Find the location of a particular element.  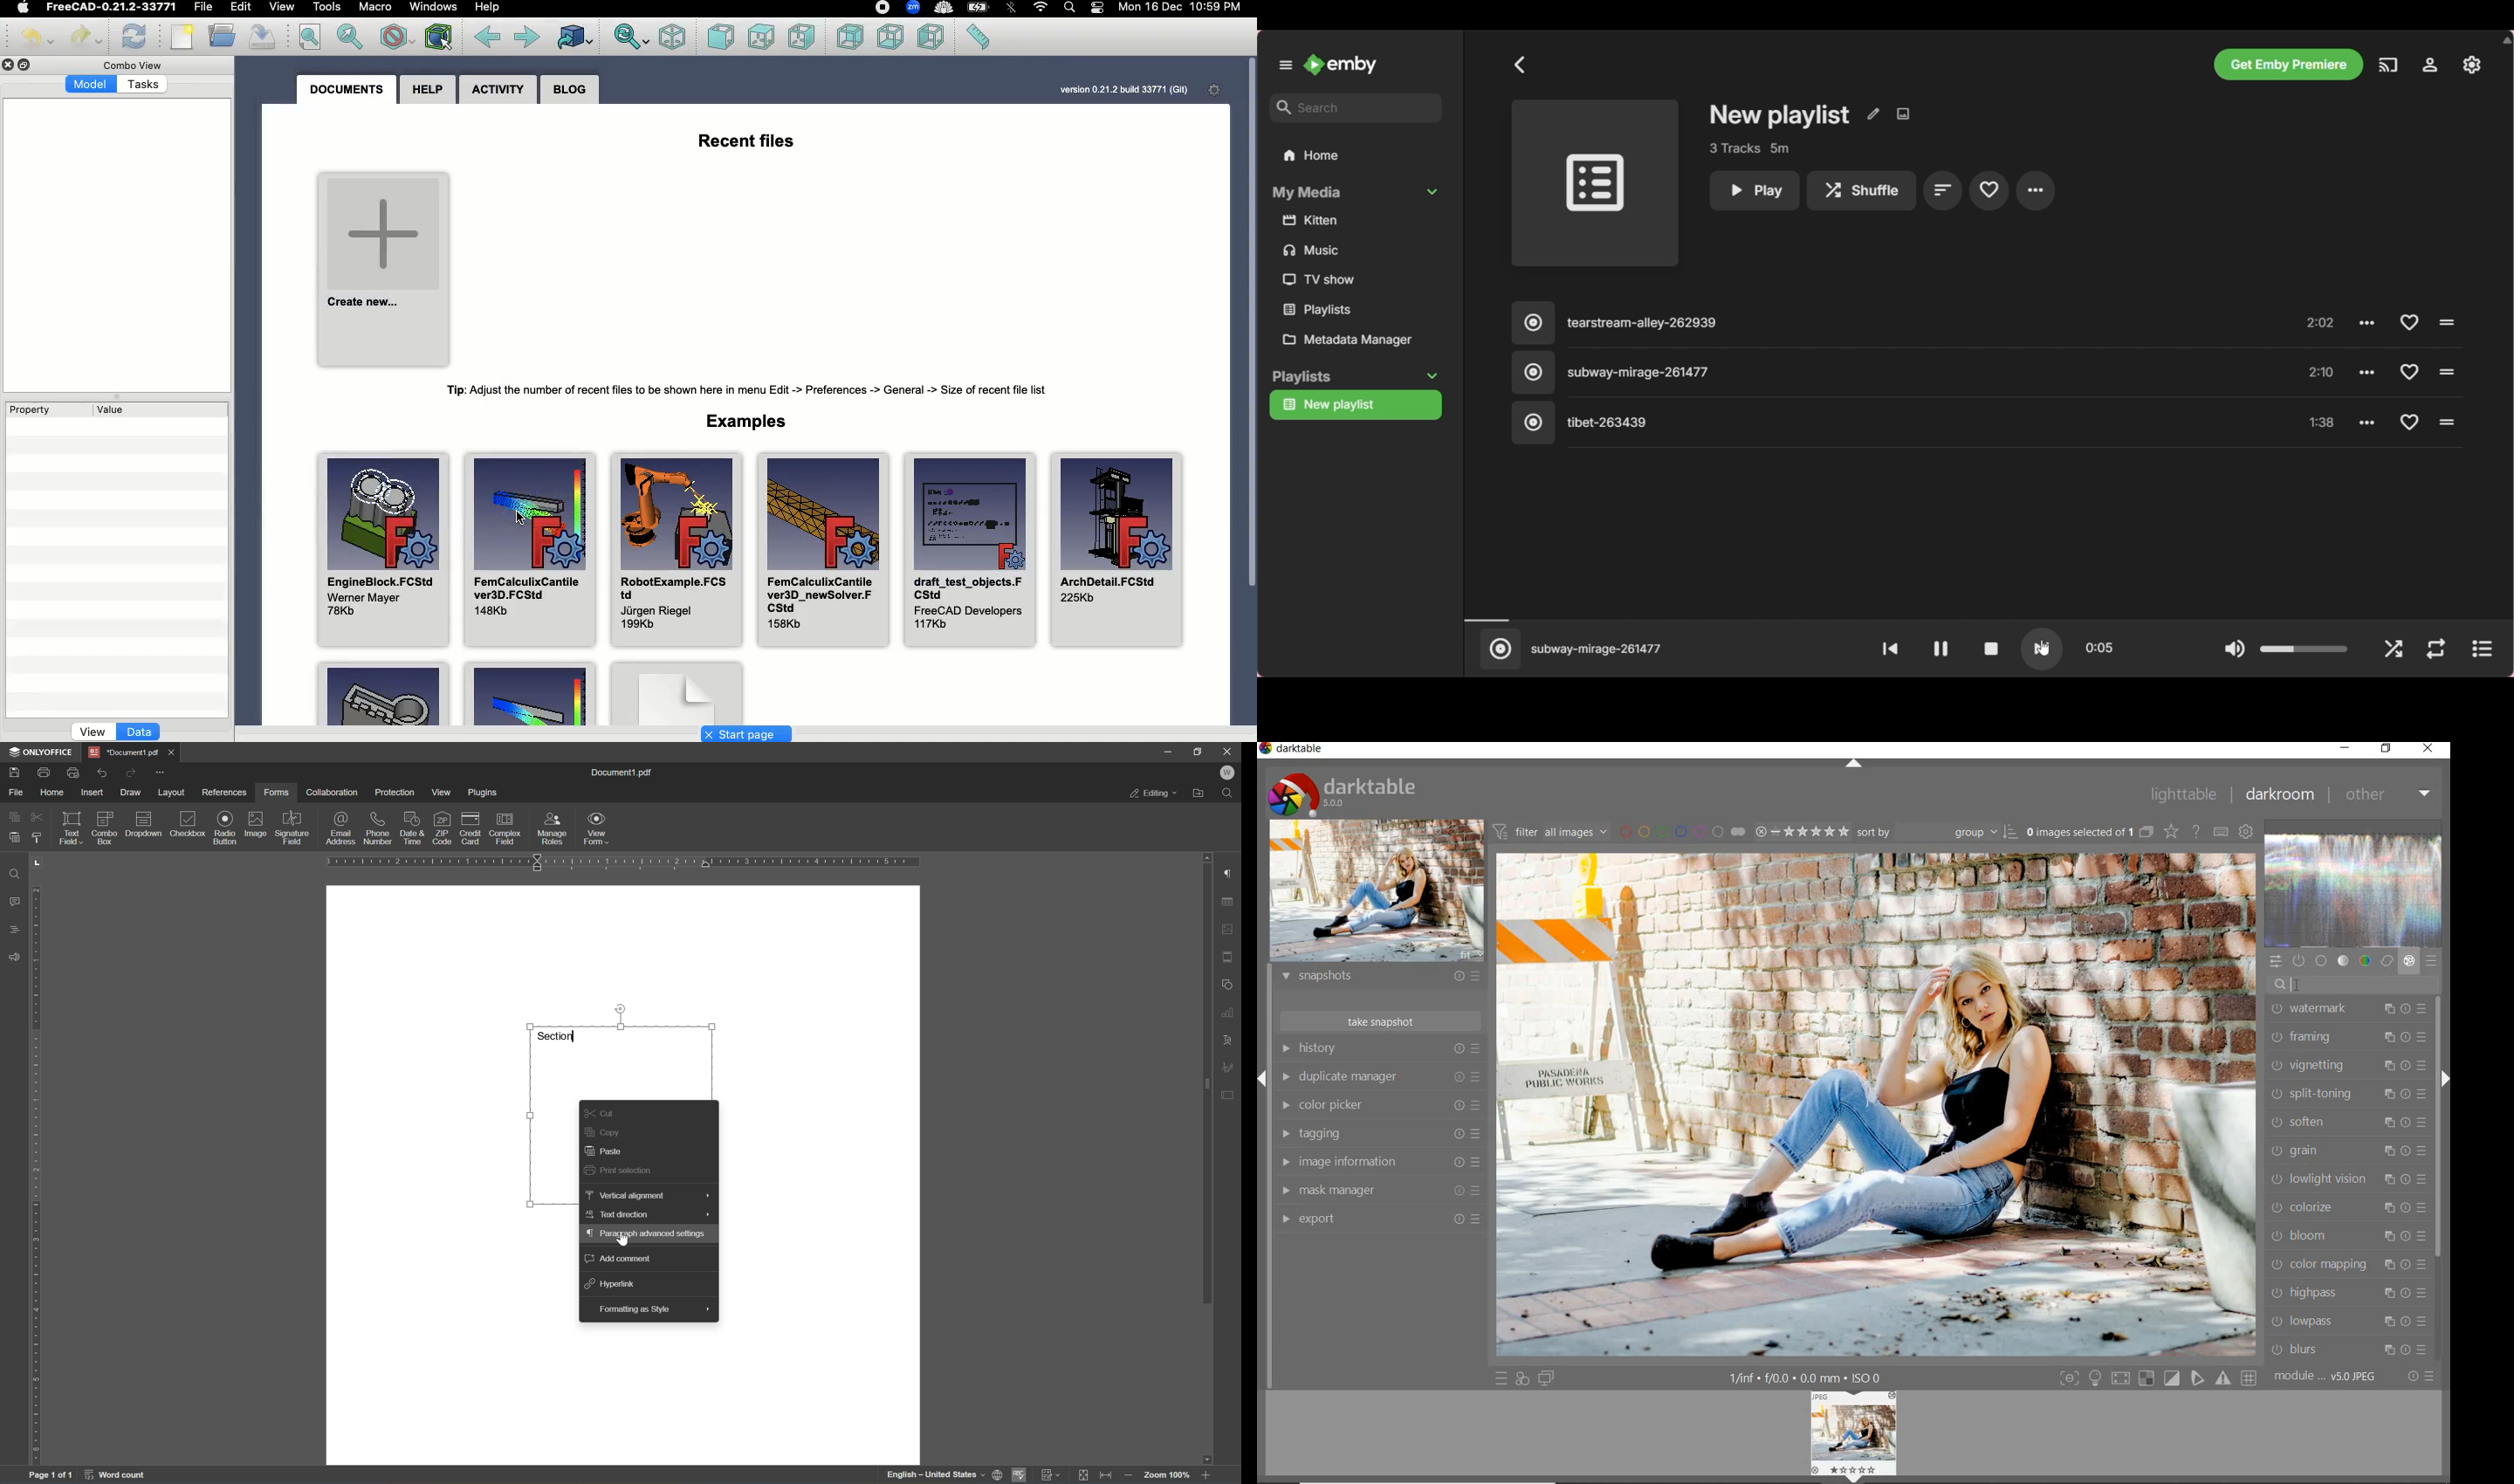

header & footer settings is located at coordinates (1228, 958).